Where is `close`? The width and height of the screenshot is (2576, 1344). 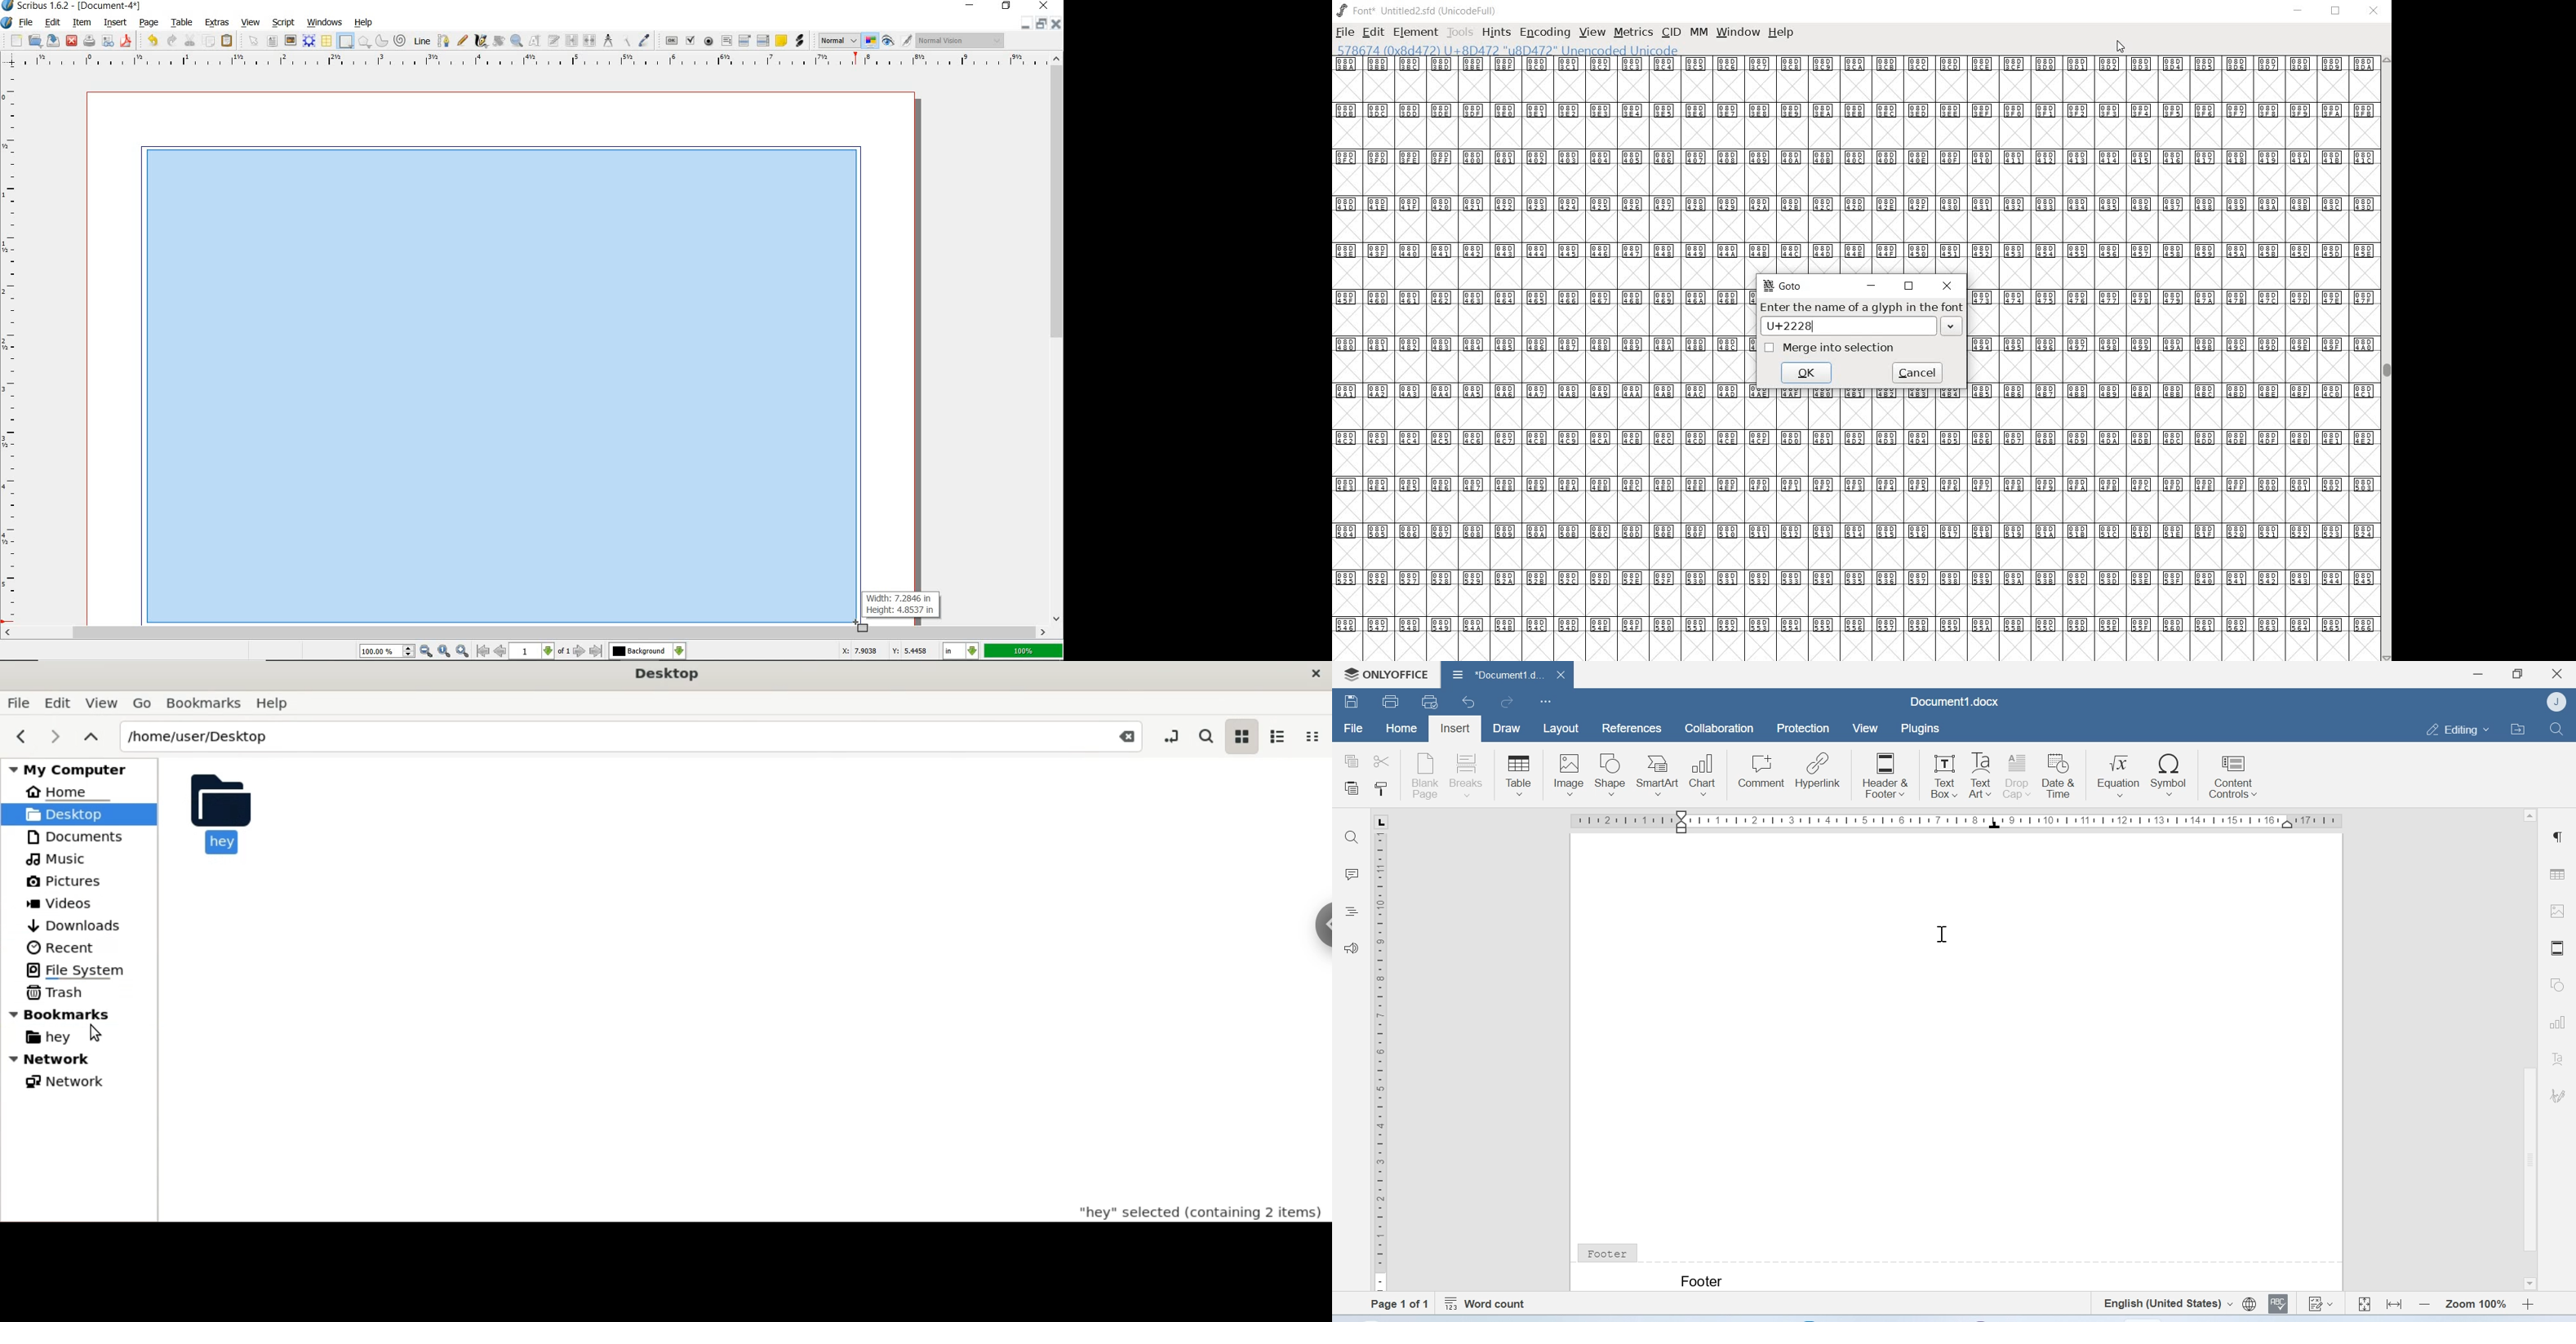
close is located at coordinates (72, 41).